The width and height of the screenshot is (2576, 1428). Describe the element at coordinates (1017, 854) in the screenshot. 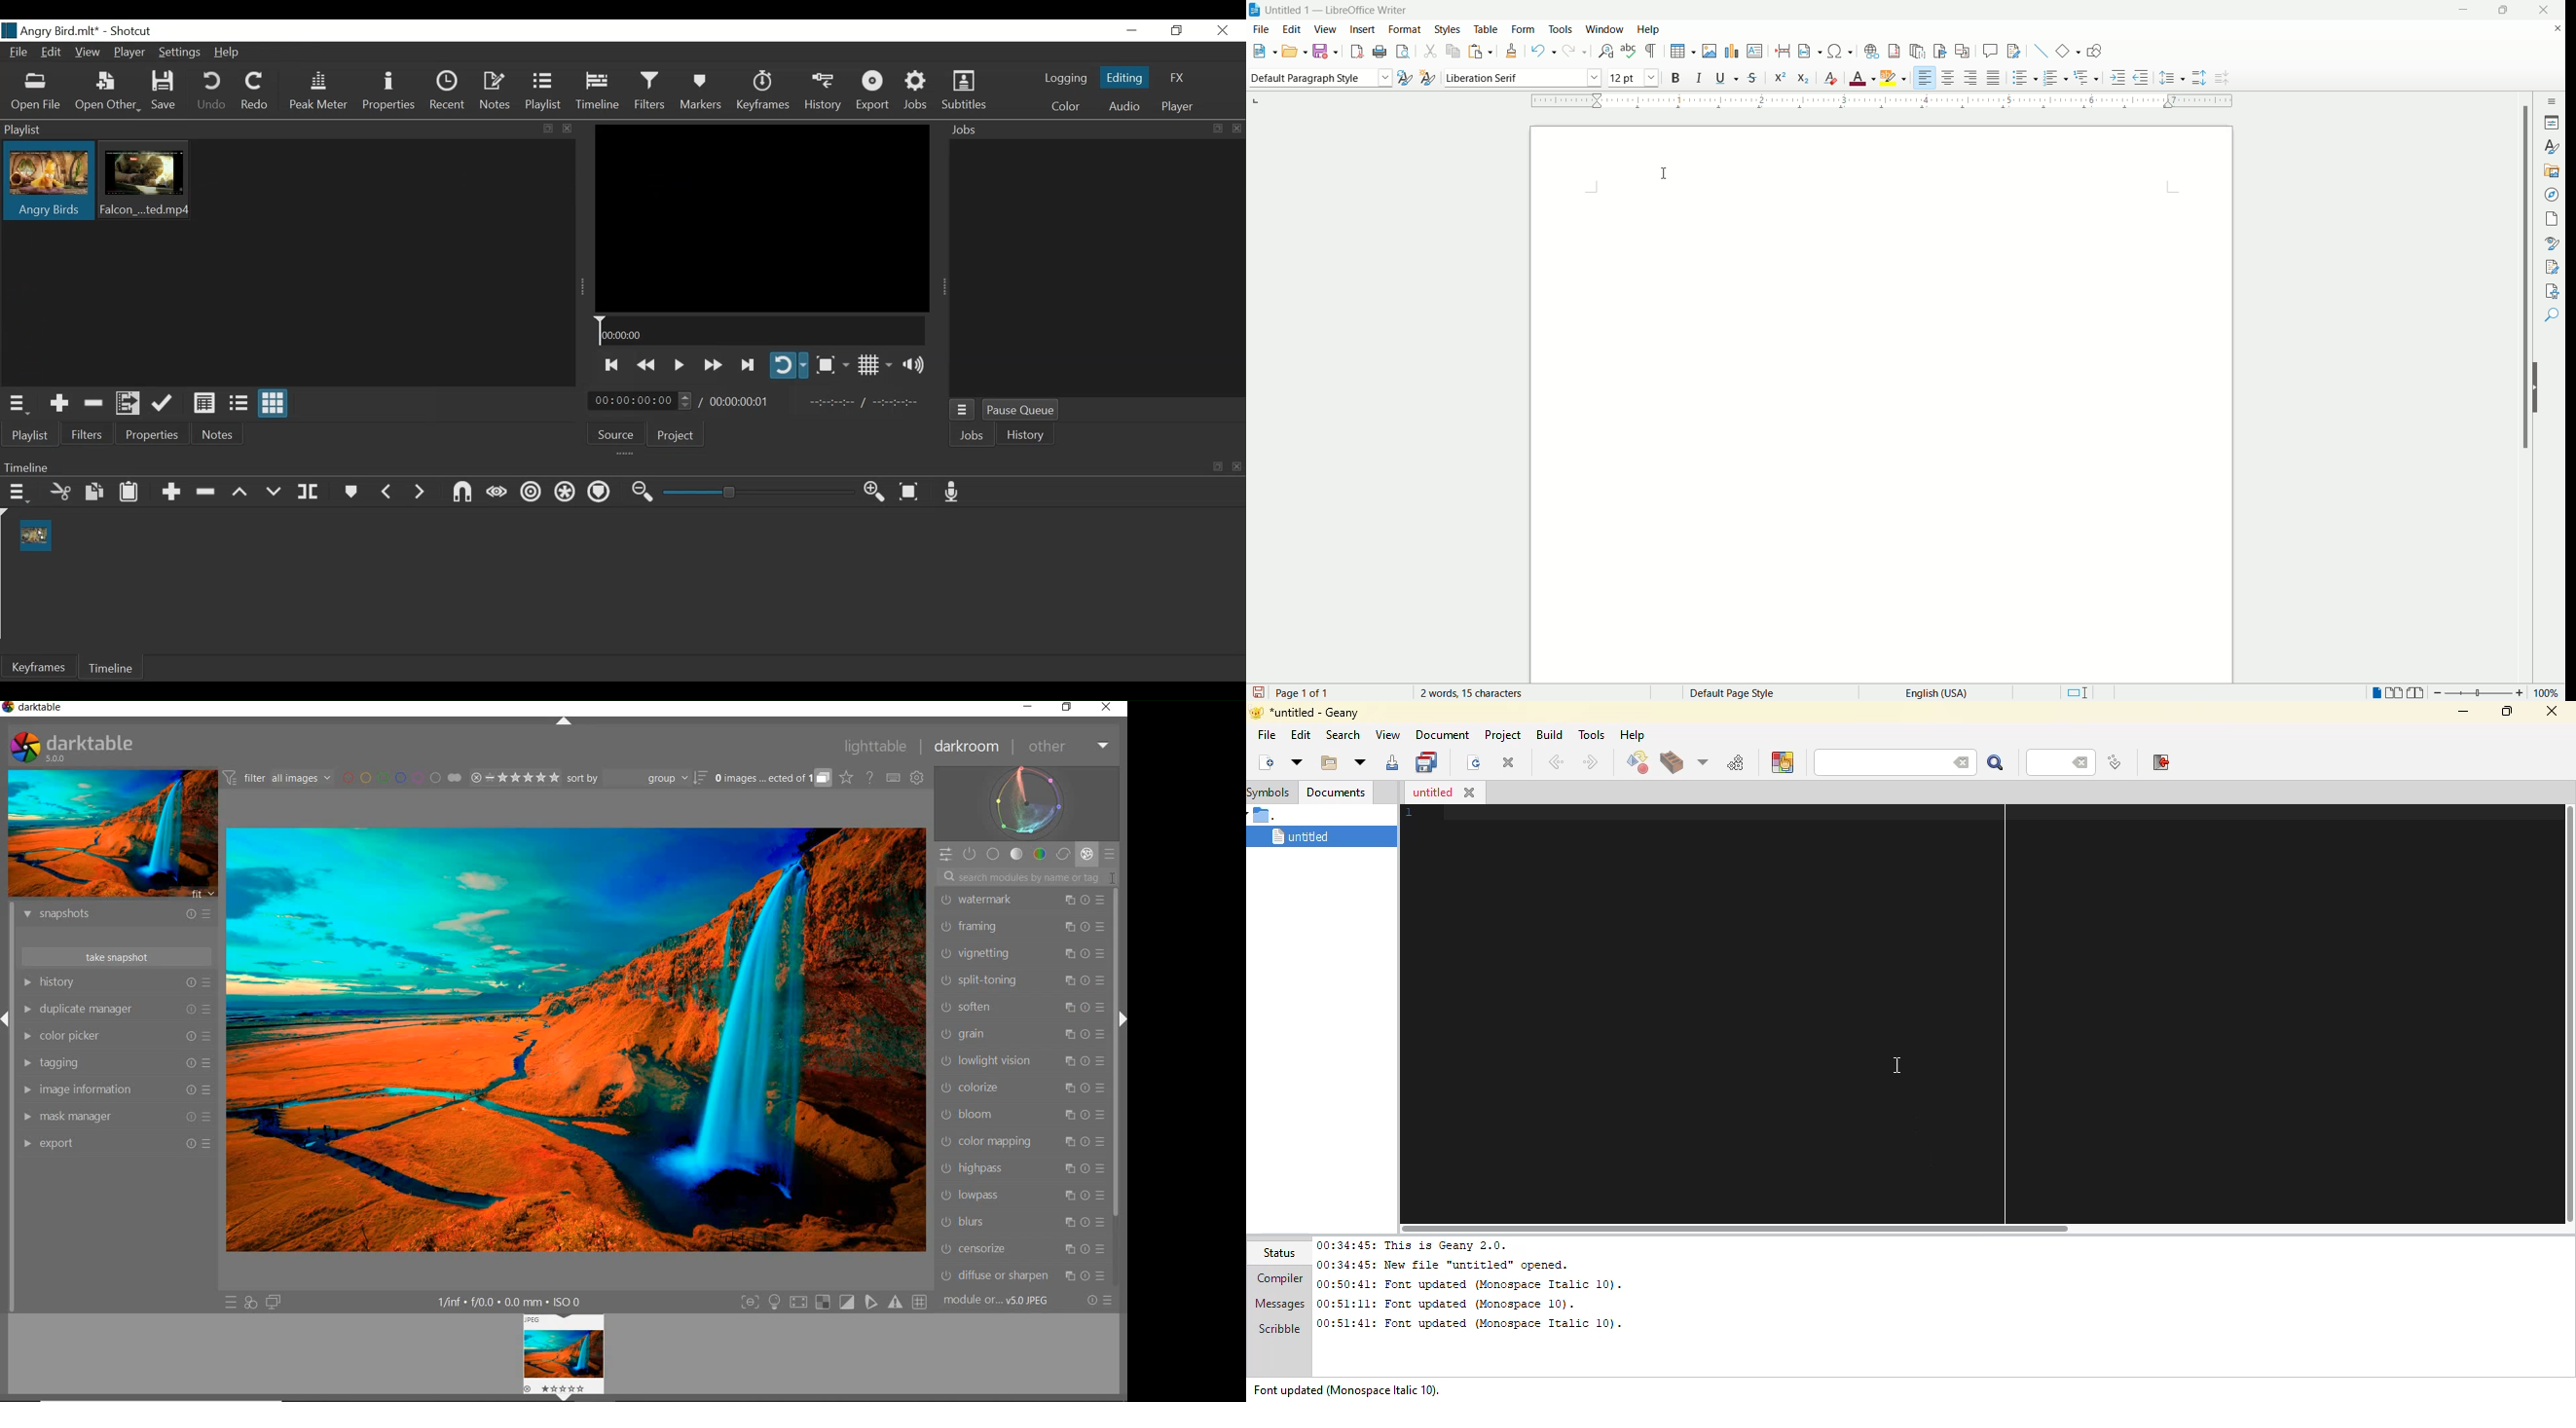

I see `tone` at that location.